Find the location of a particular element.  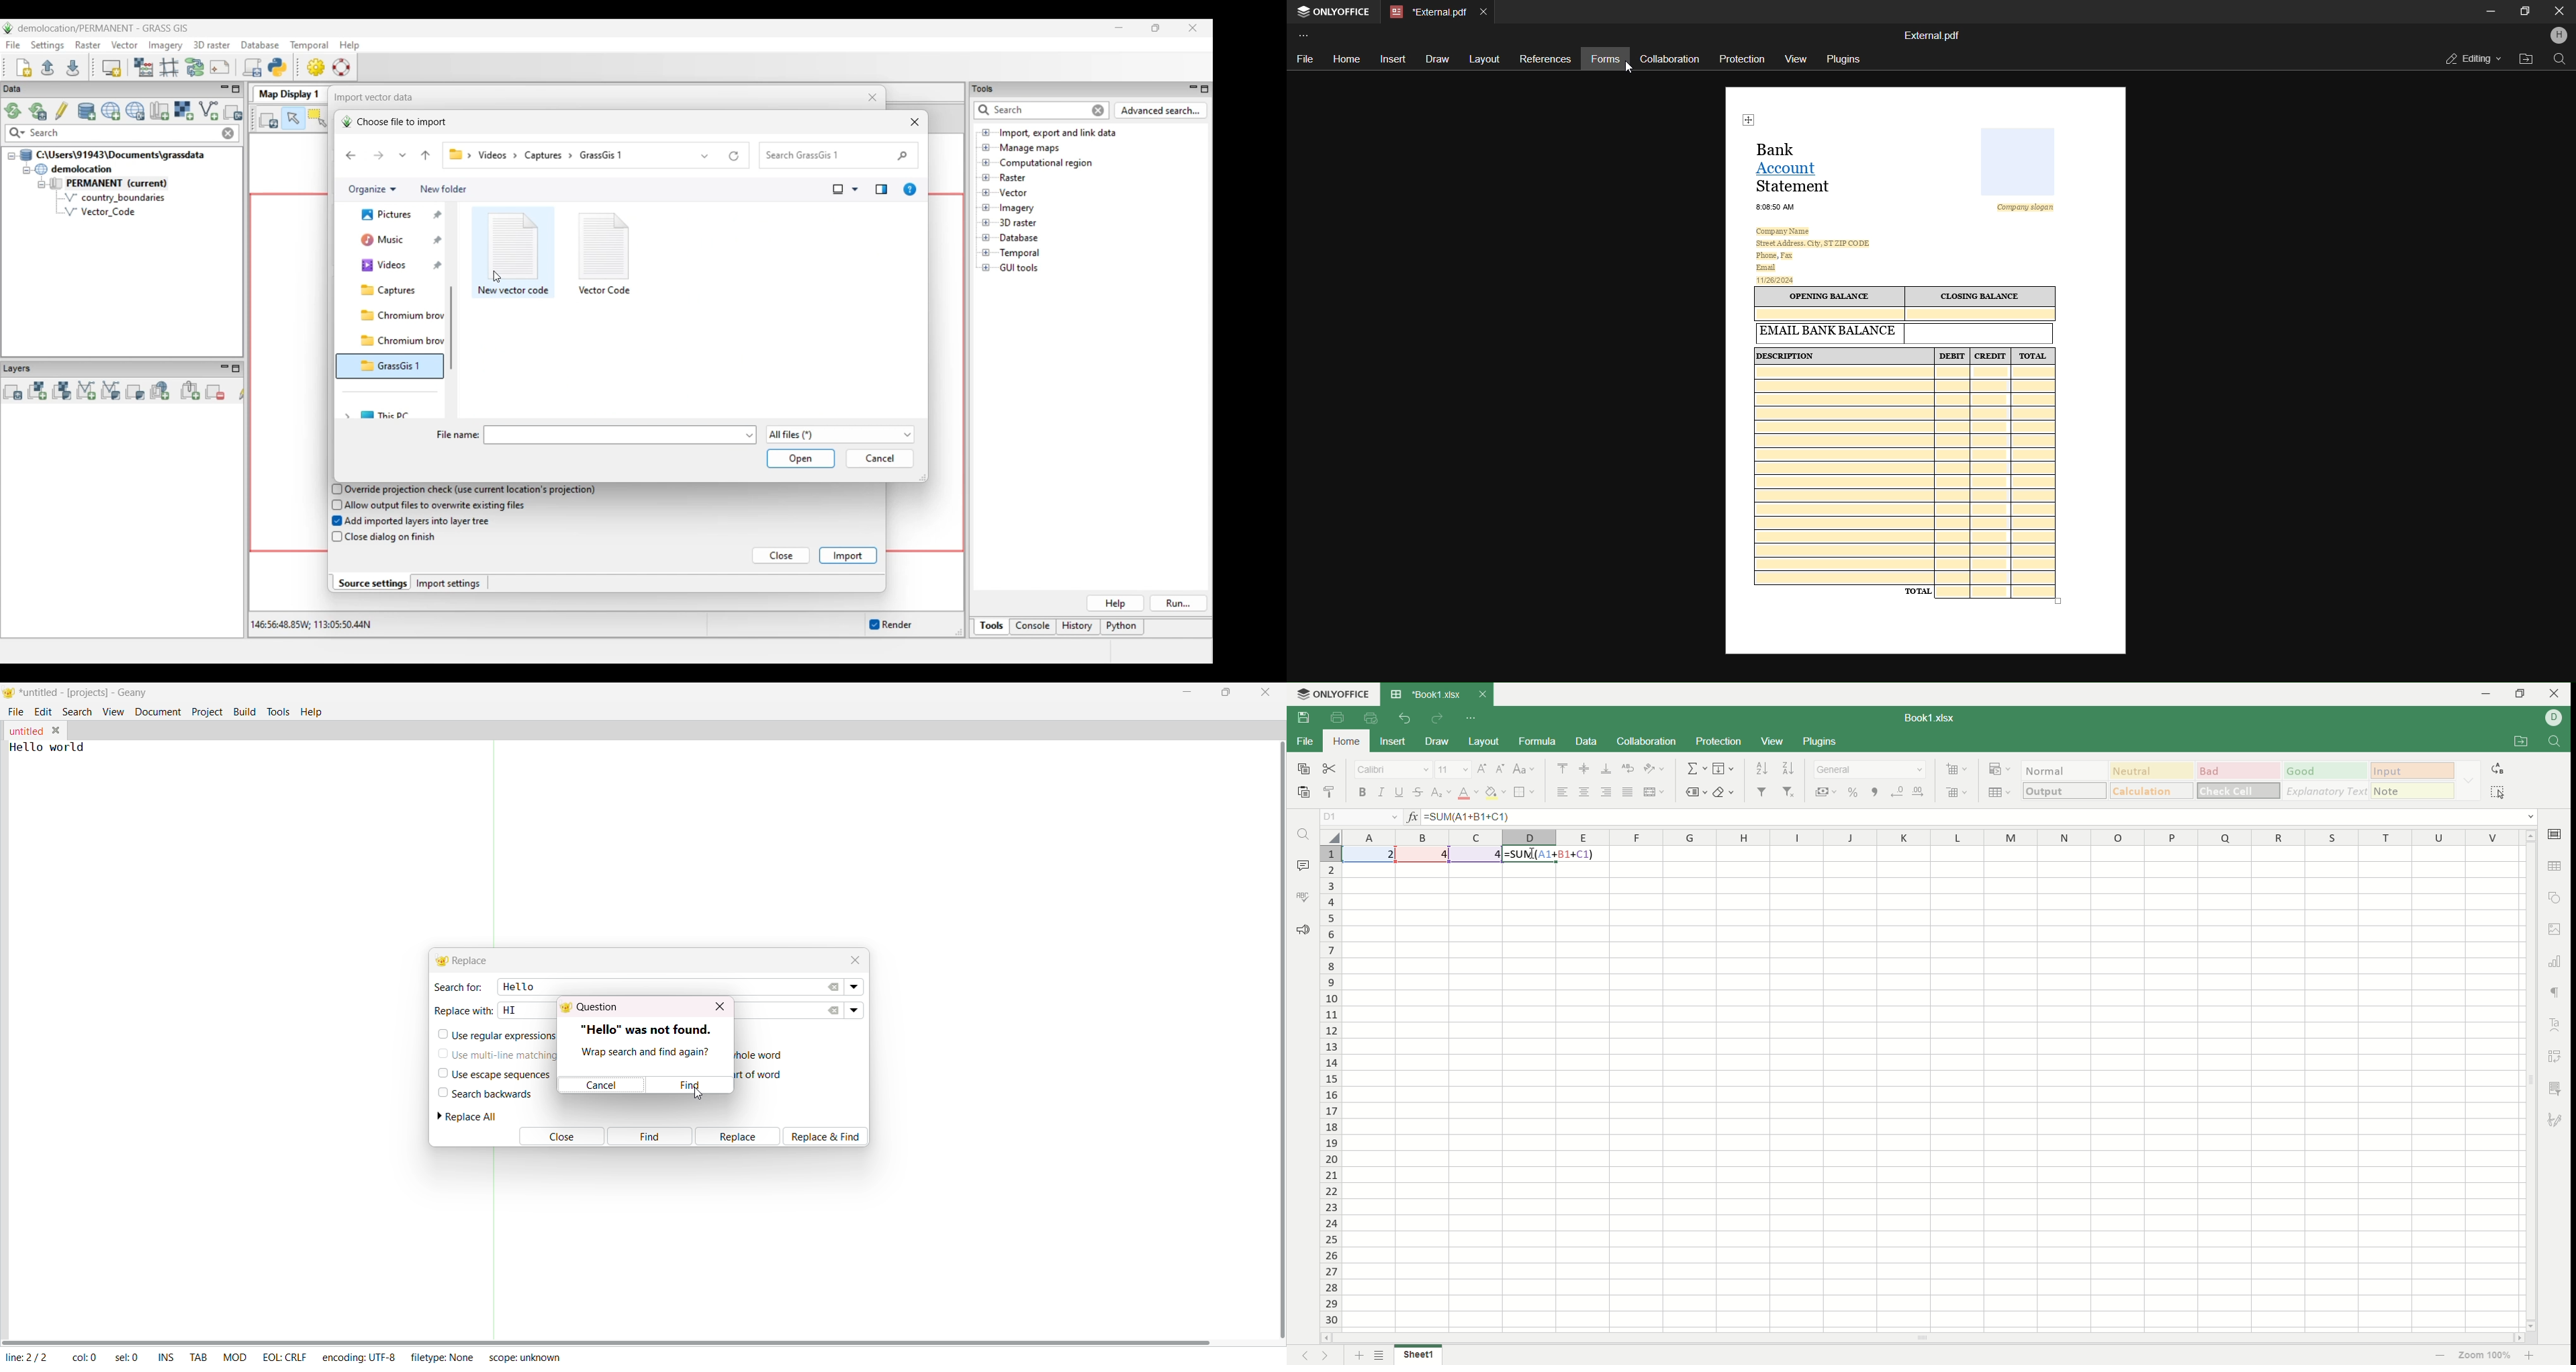

underline is located at coordinates (1400, 792).